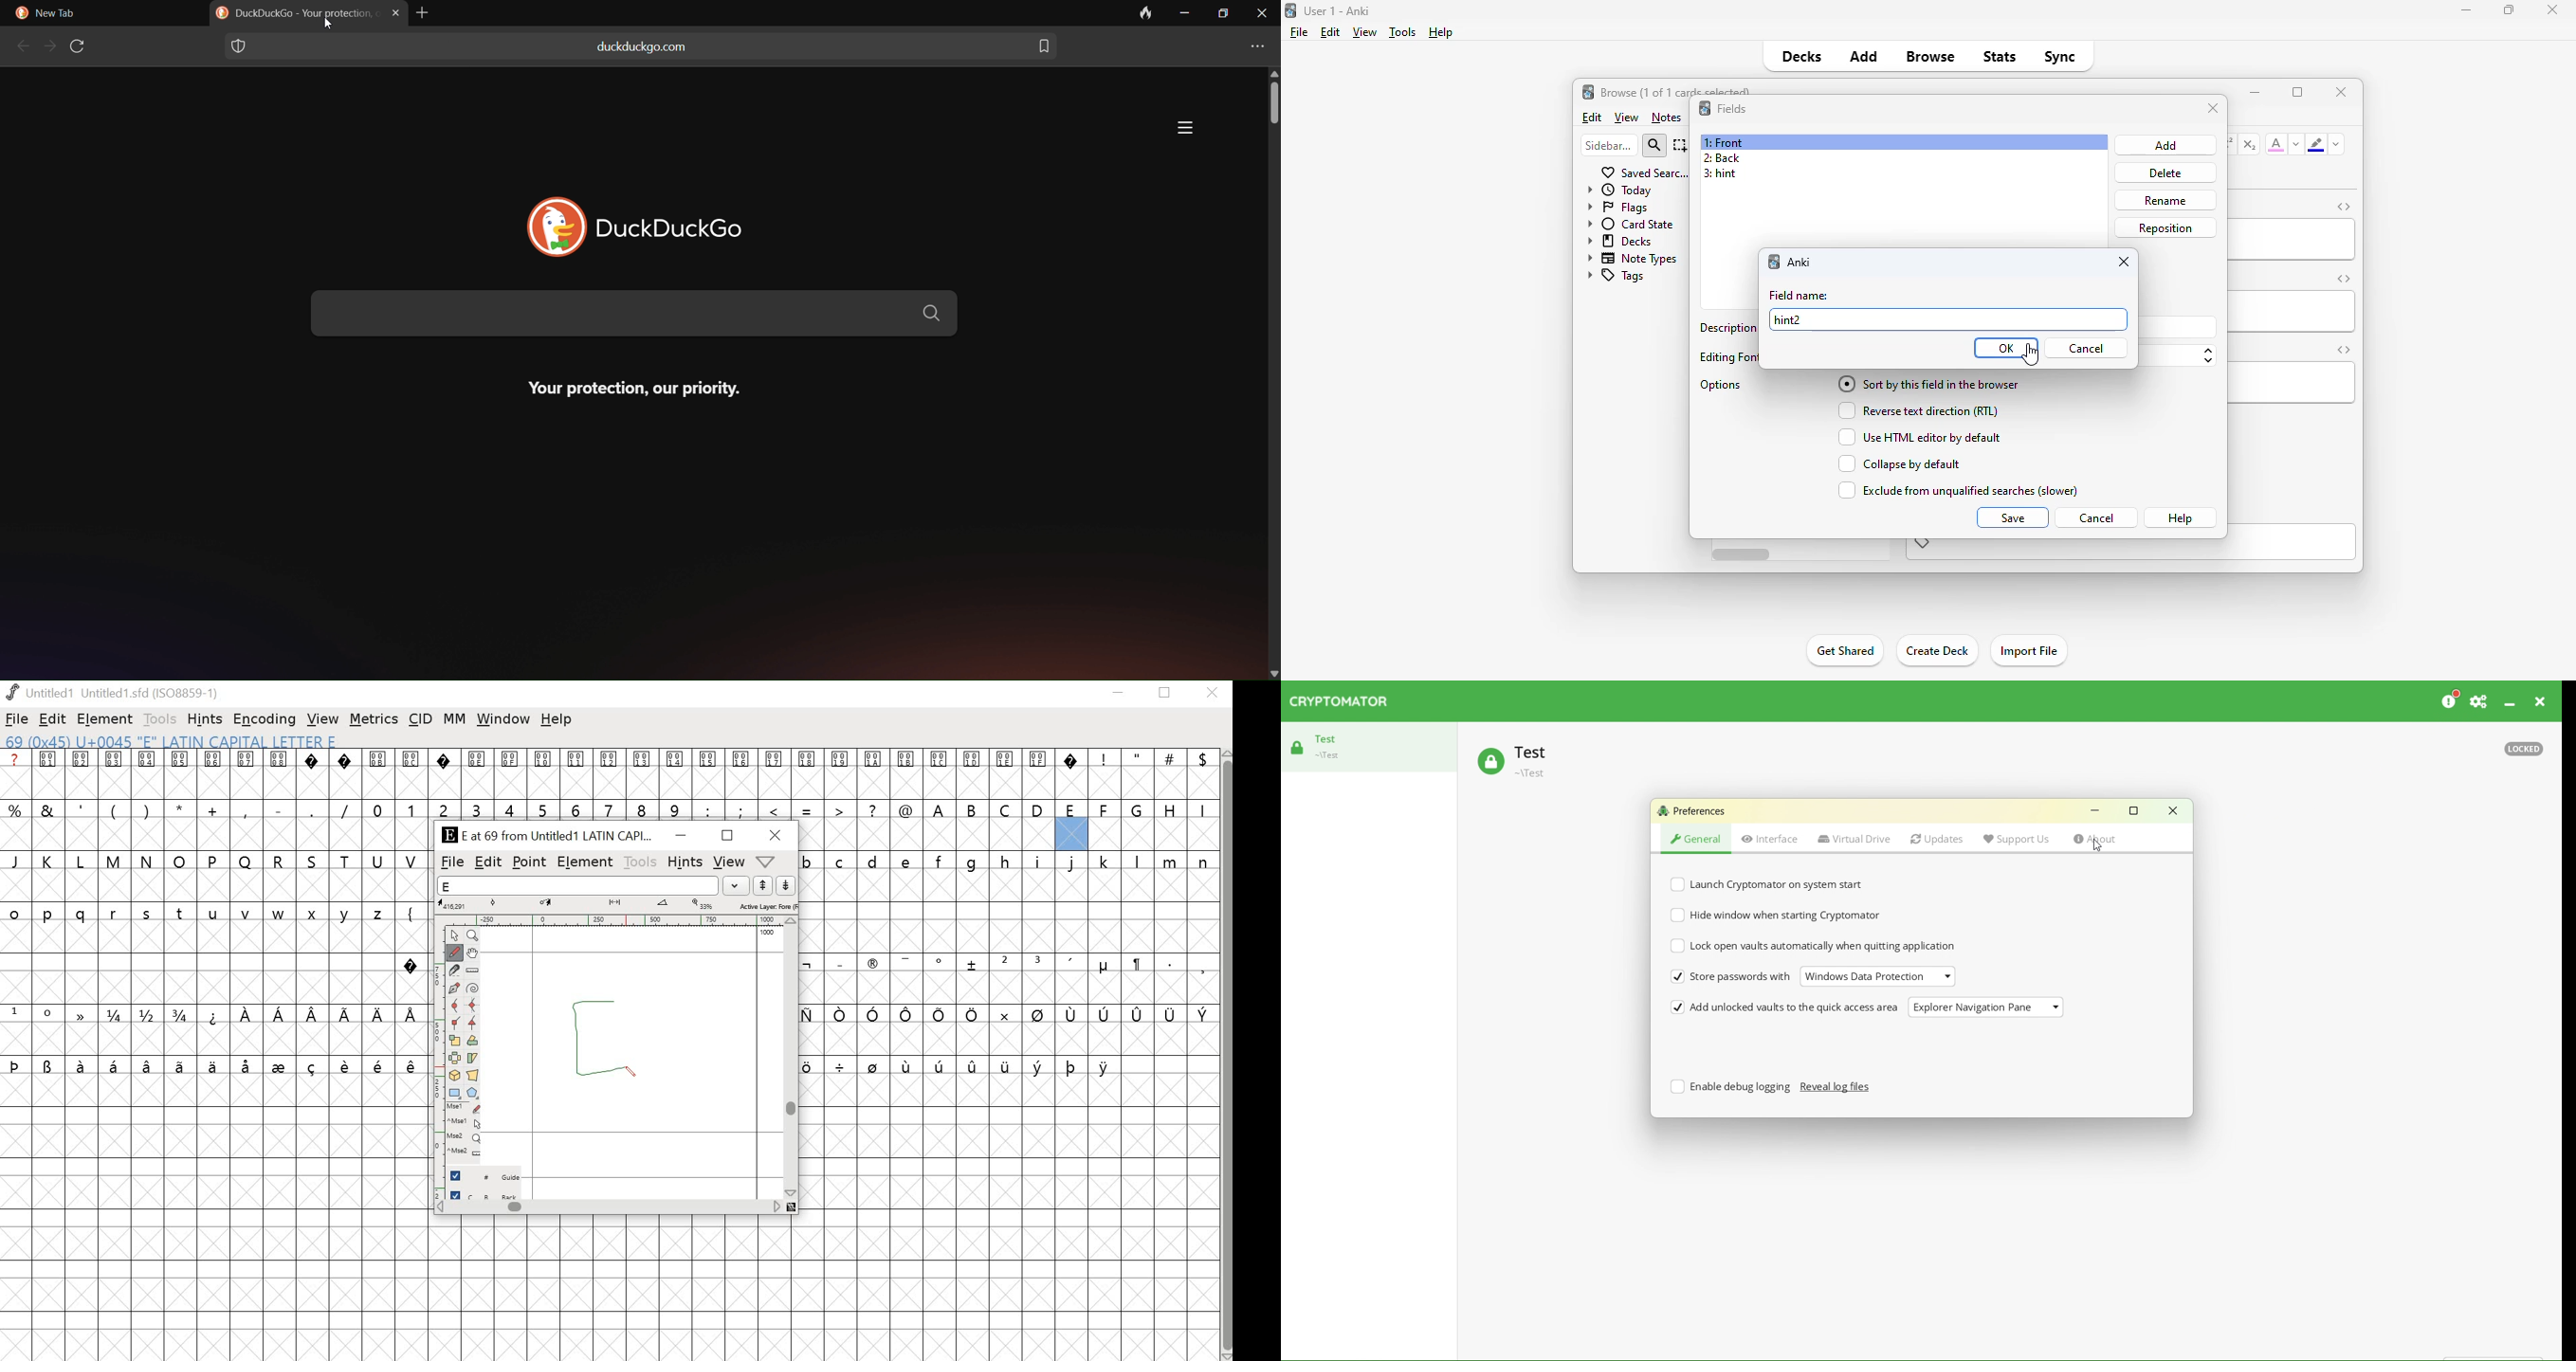 The height and width of the screenshot is (1372, 2576). Describe the element at coordinates (794, 1058) in the screenshot. I see `scrollbar` at that location.